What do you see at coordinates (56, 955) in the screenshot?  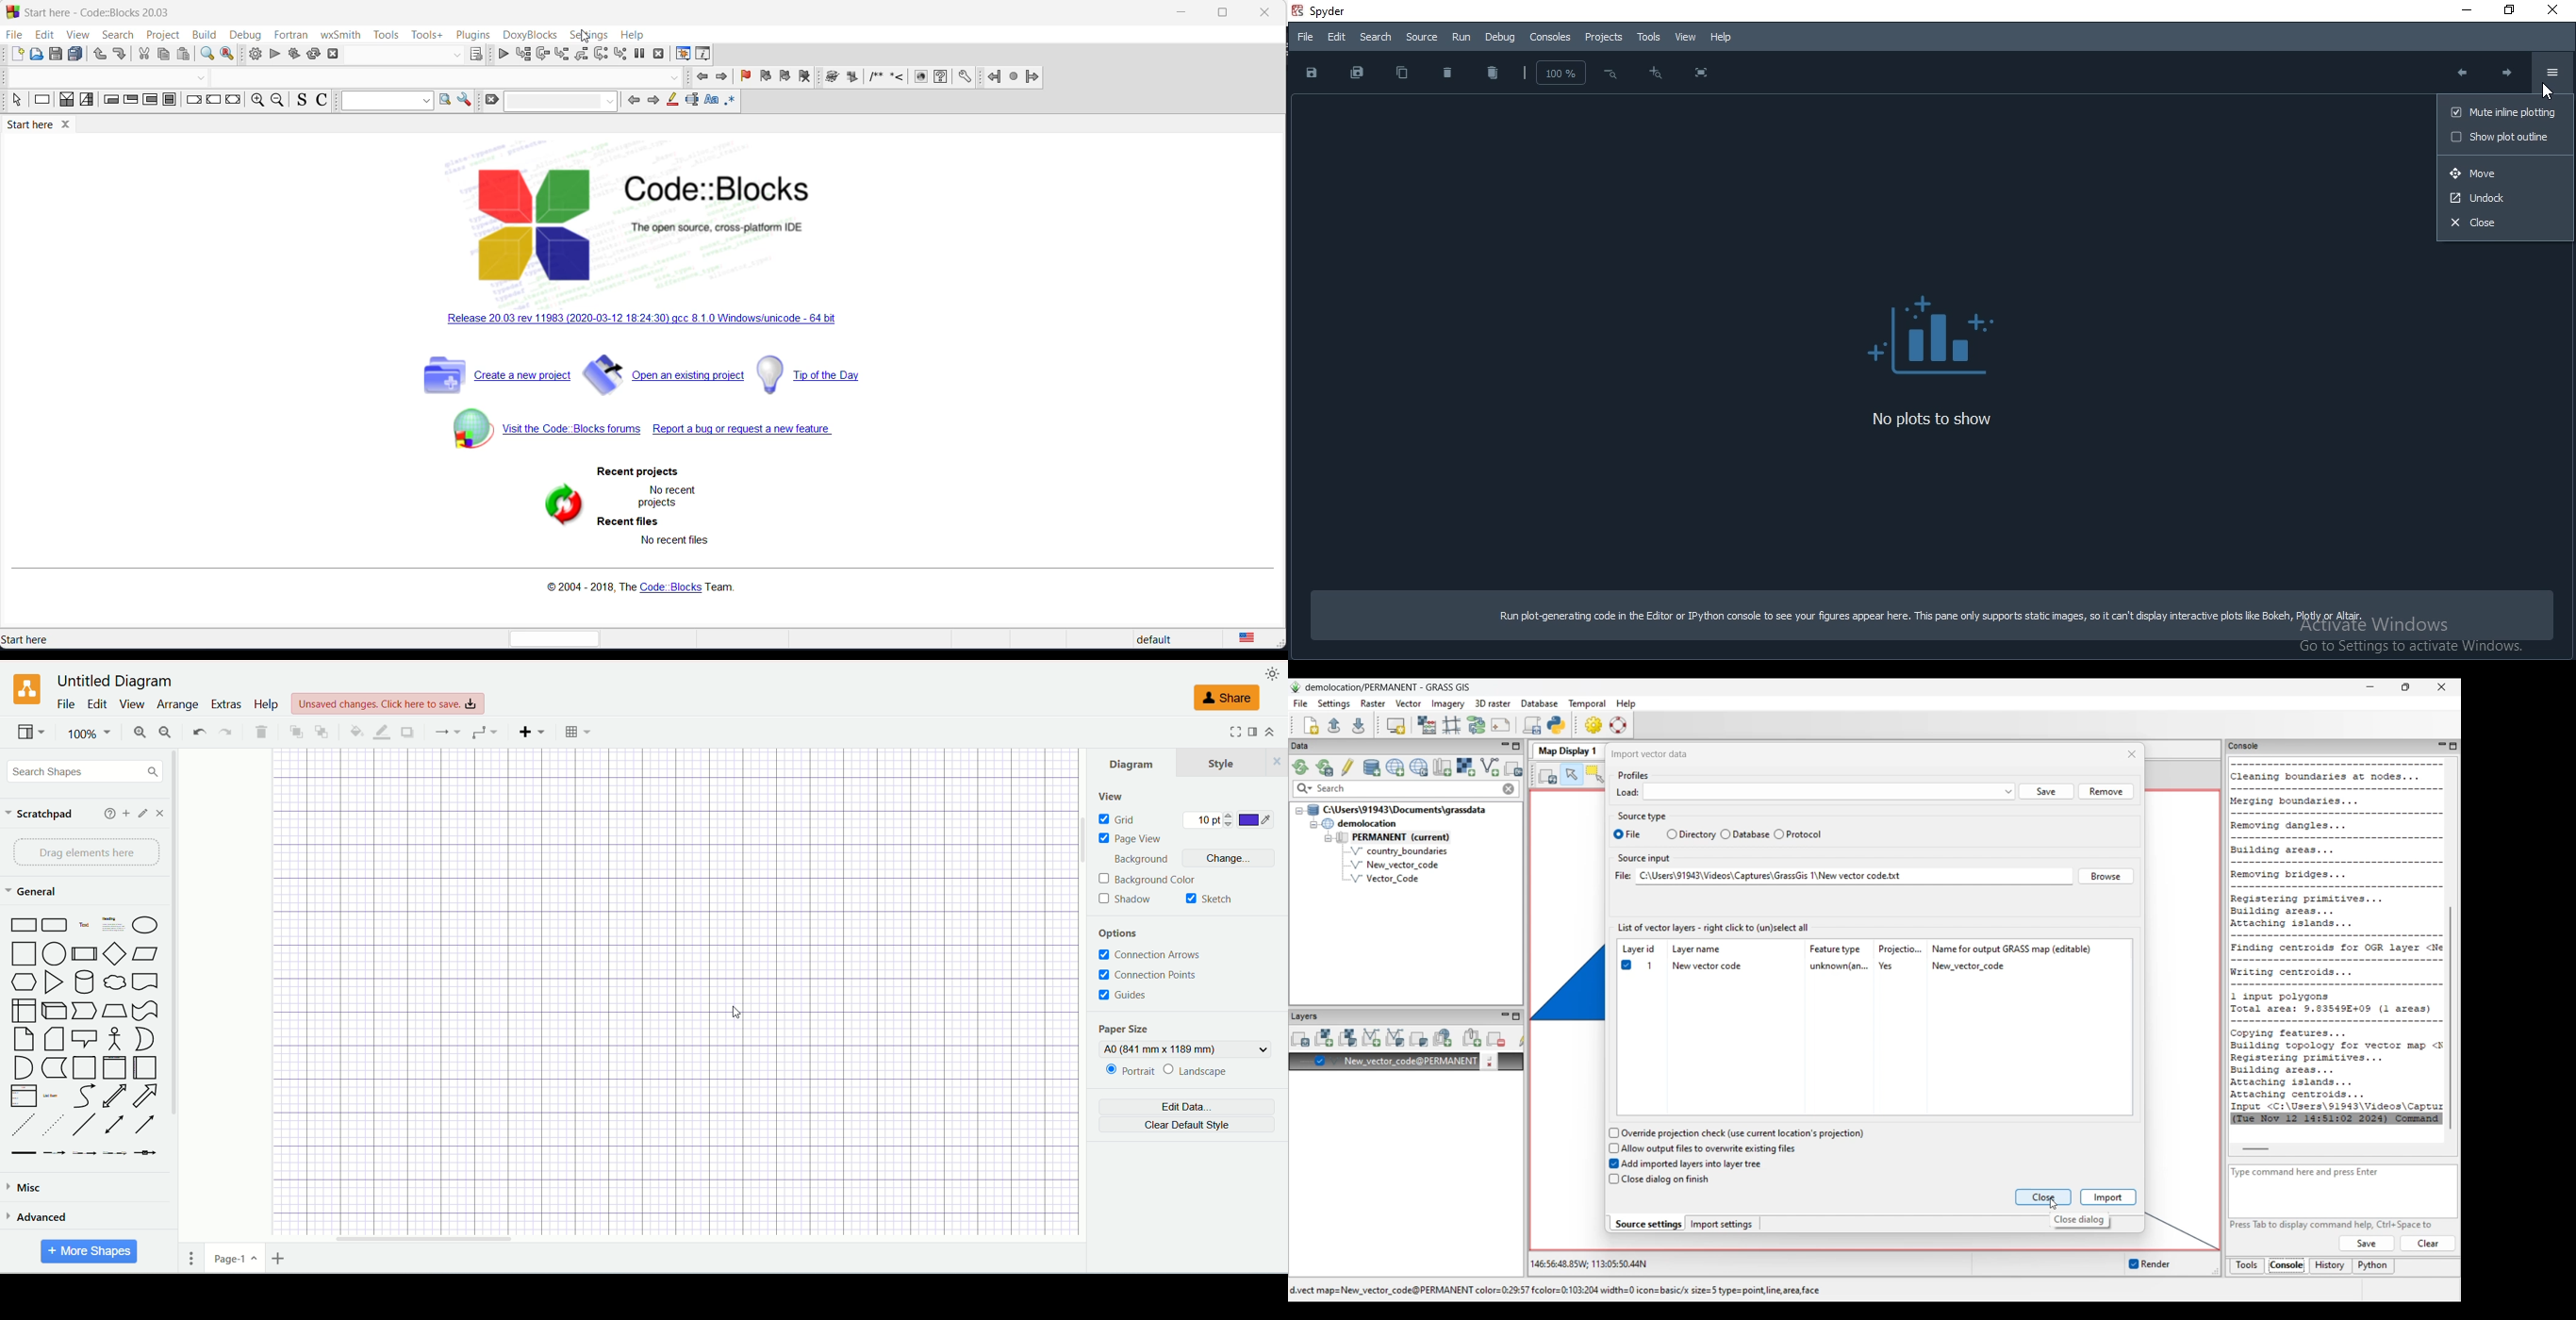 I see `Circle` at bounding box center [56, 955].